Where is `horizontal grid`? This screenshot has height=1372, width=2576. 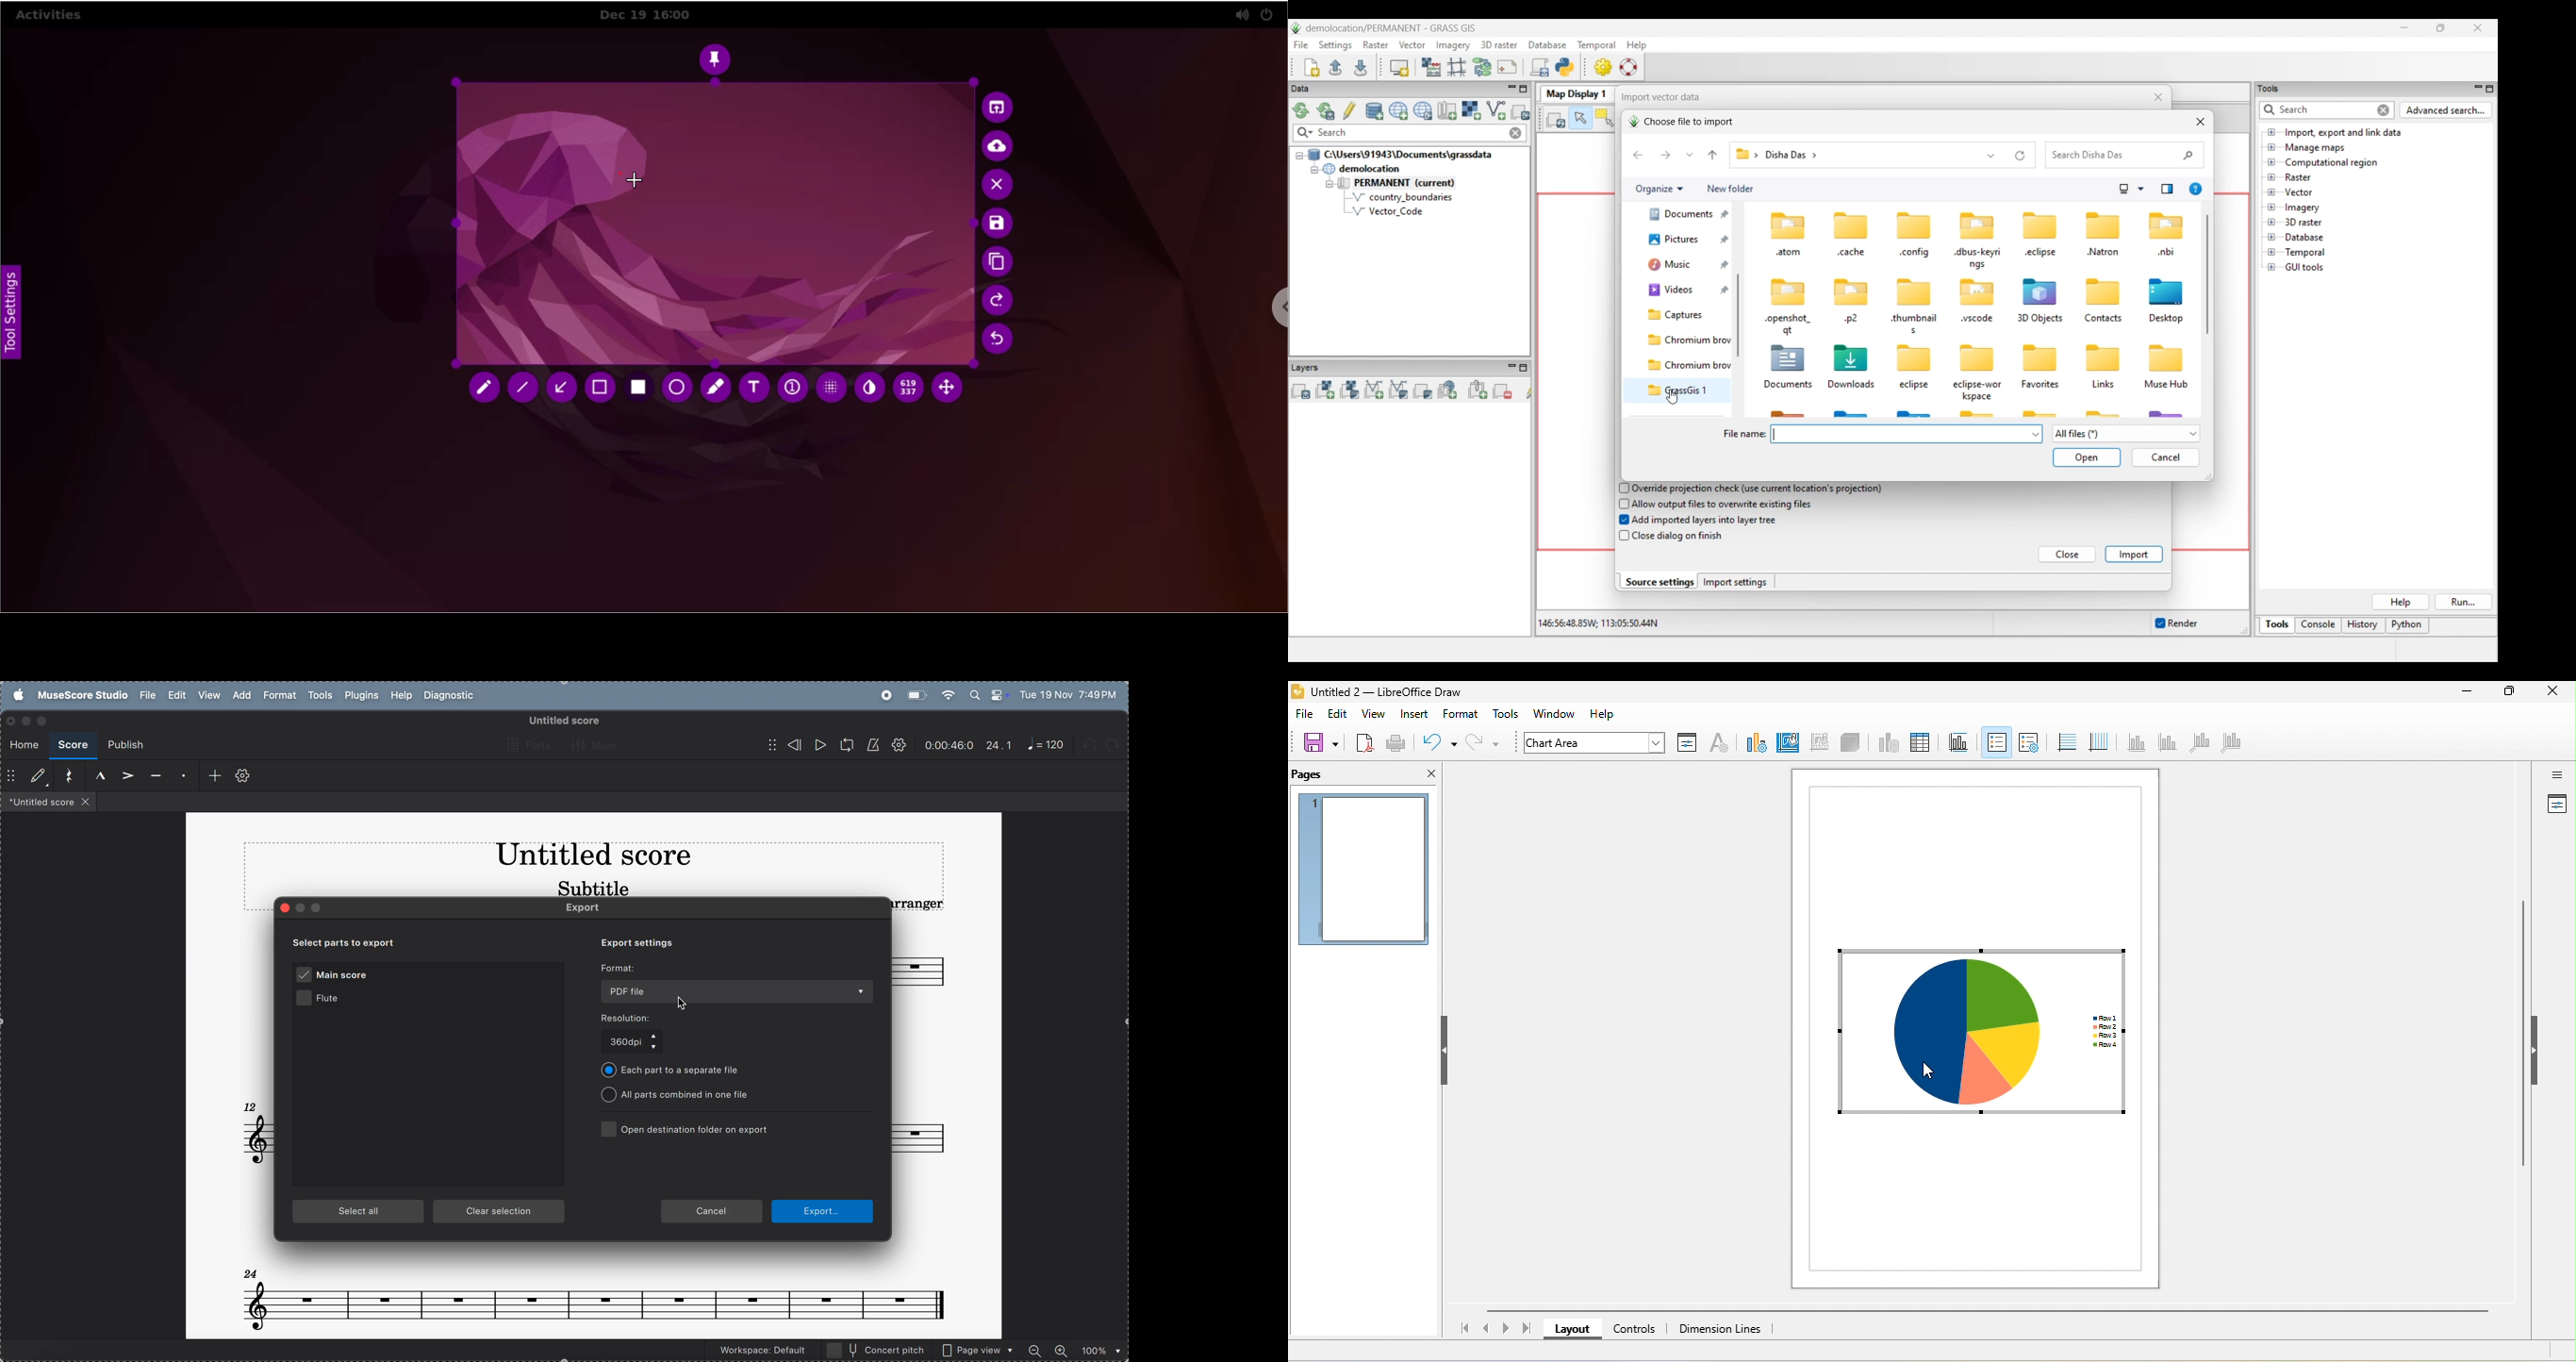
horizontal grid is located at coordinates (2065, 742).